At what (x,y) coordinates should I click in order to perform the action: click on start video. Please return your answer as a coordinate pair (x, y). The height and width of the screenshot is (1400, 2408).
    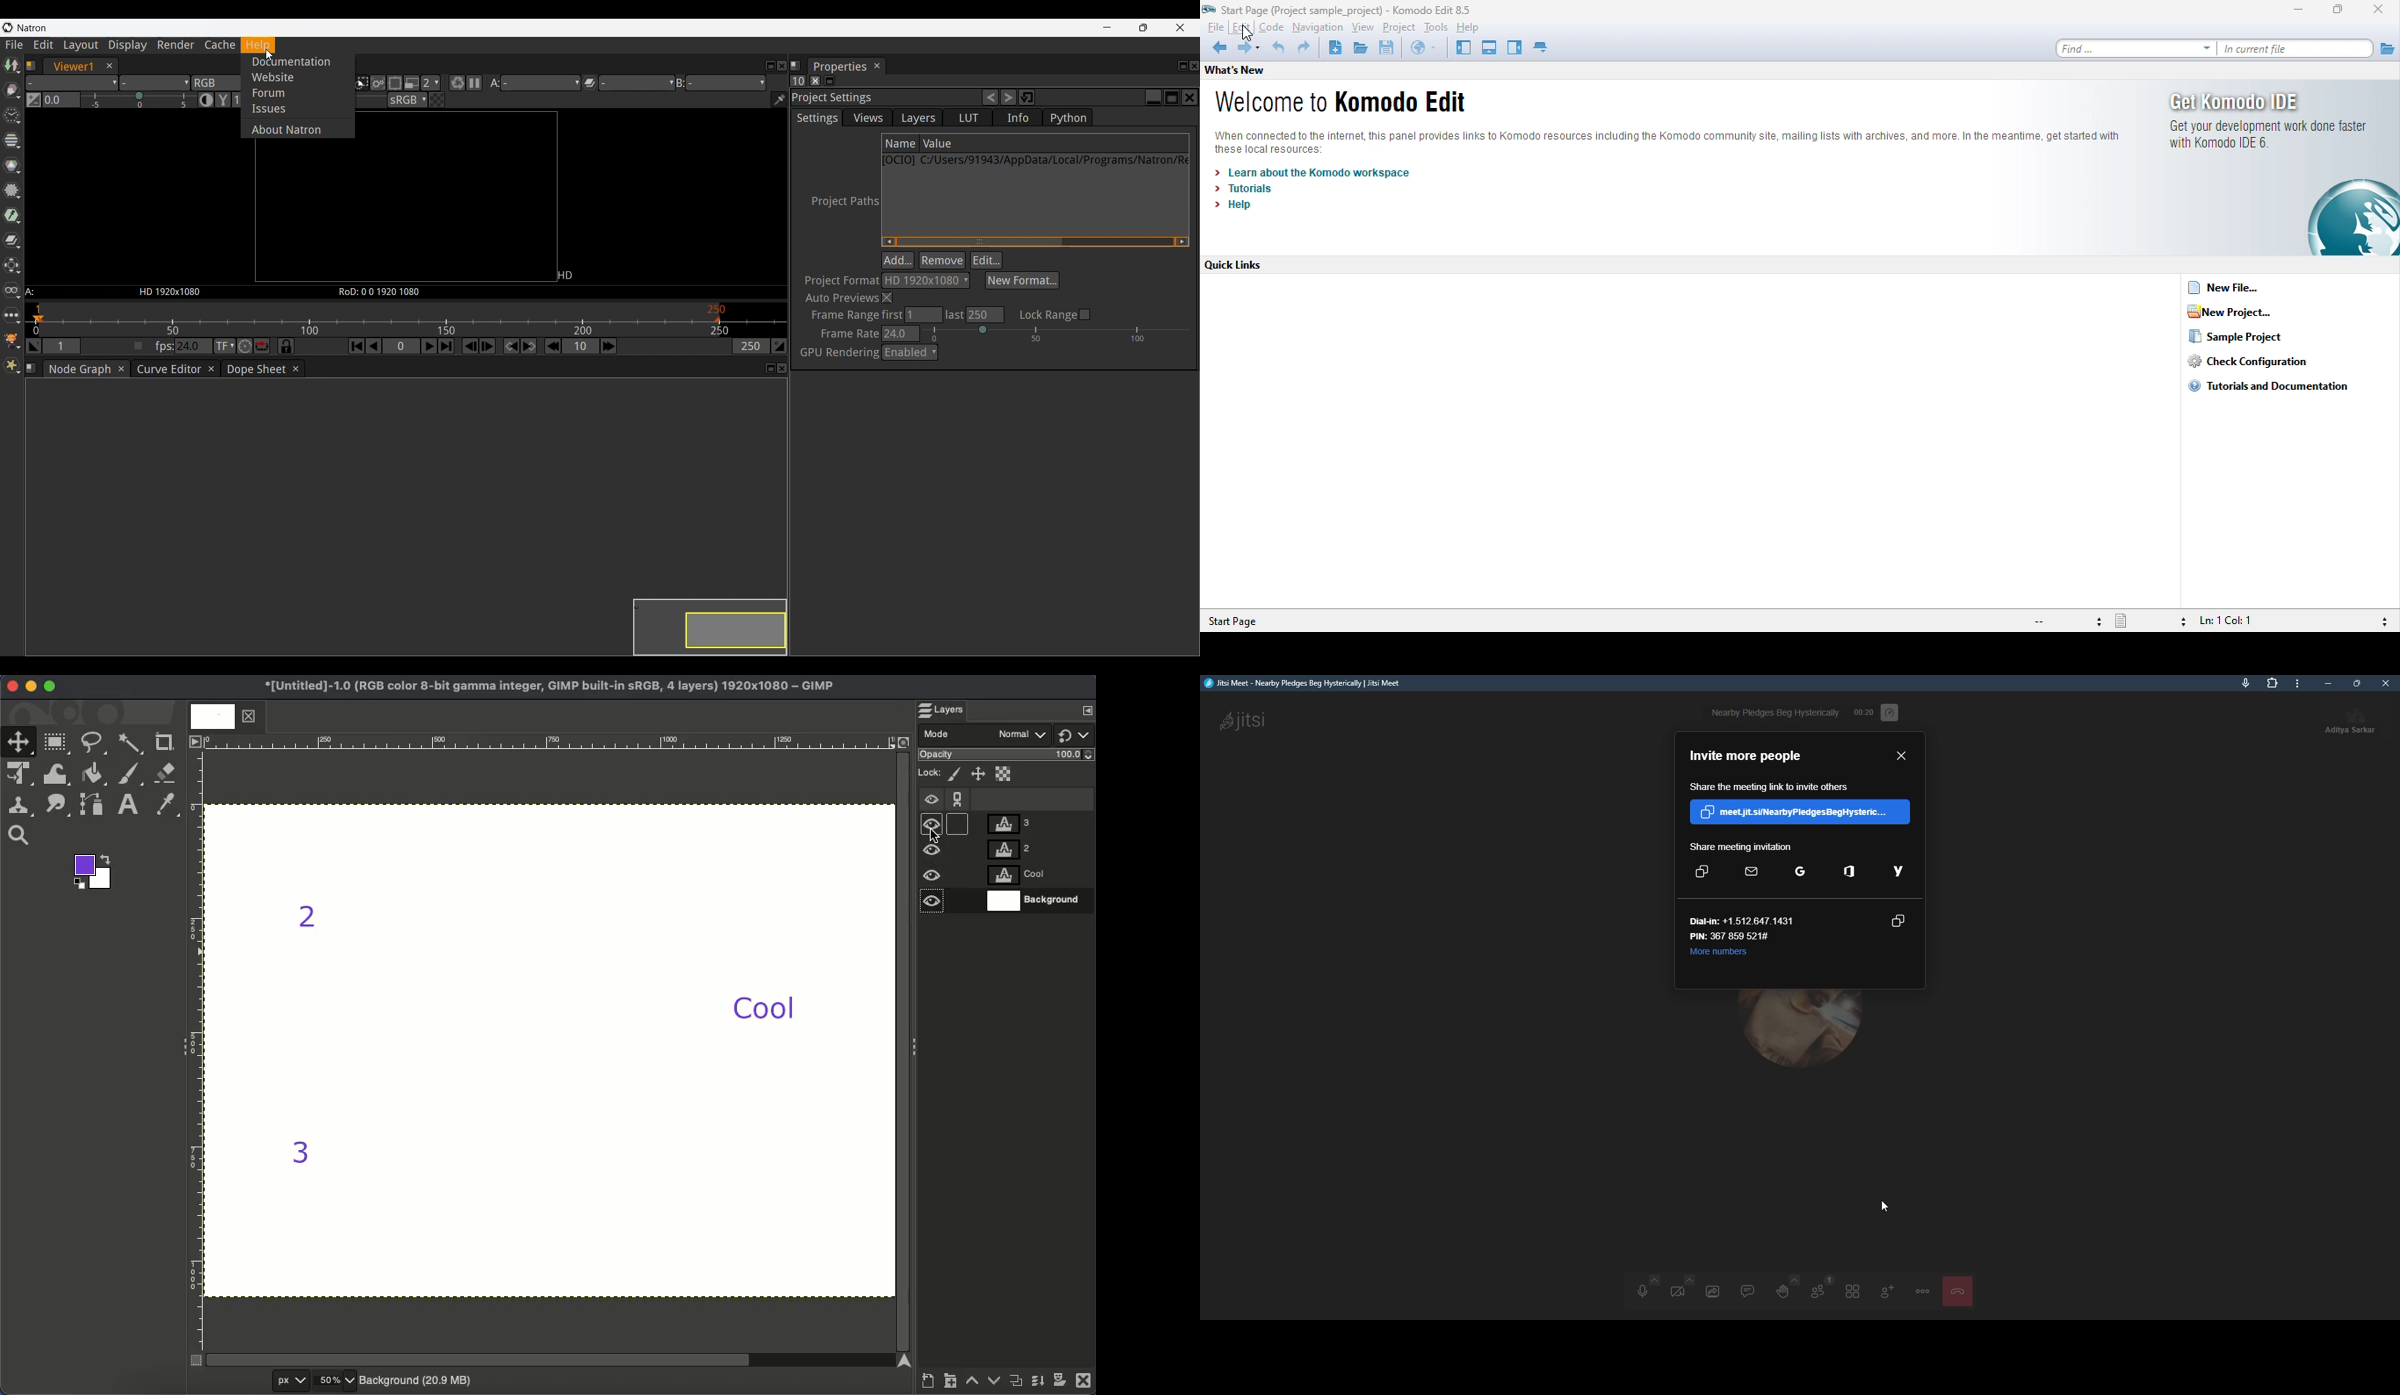
    Looking at the image, I should click on (1679, 1289).